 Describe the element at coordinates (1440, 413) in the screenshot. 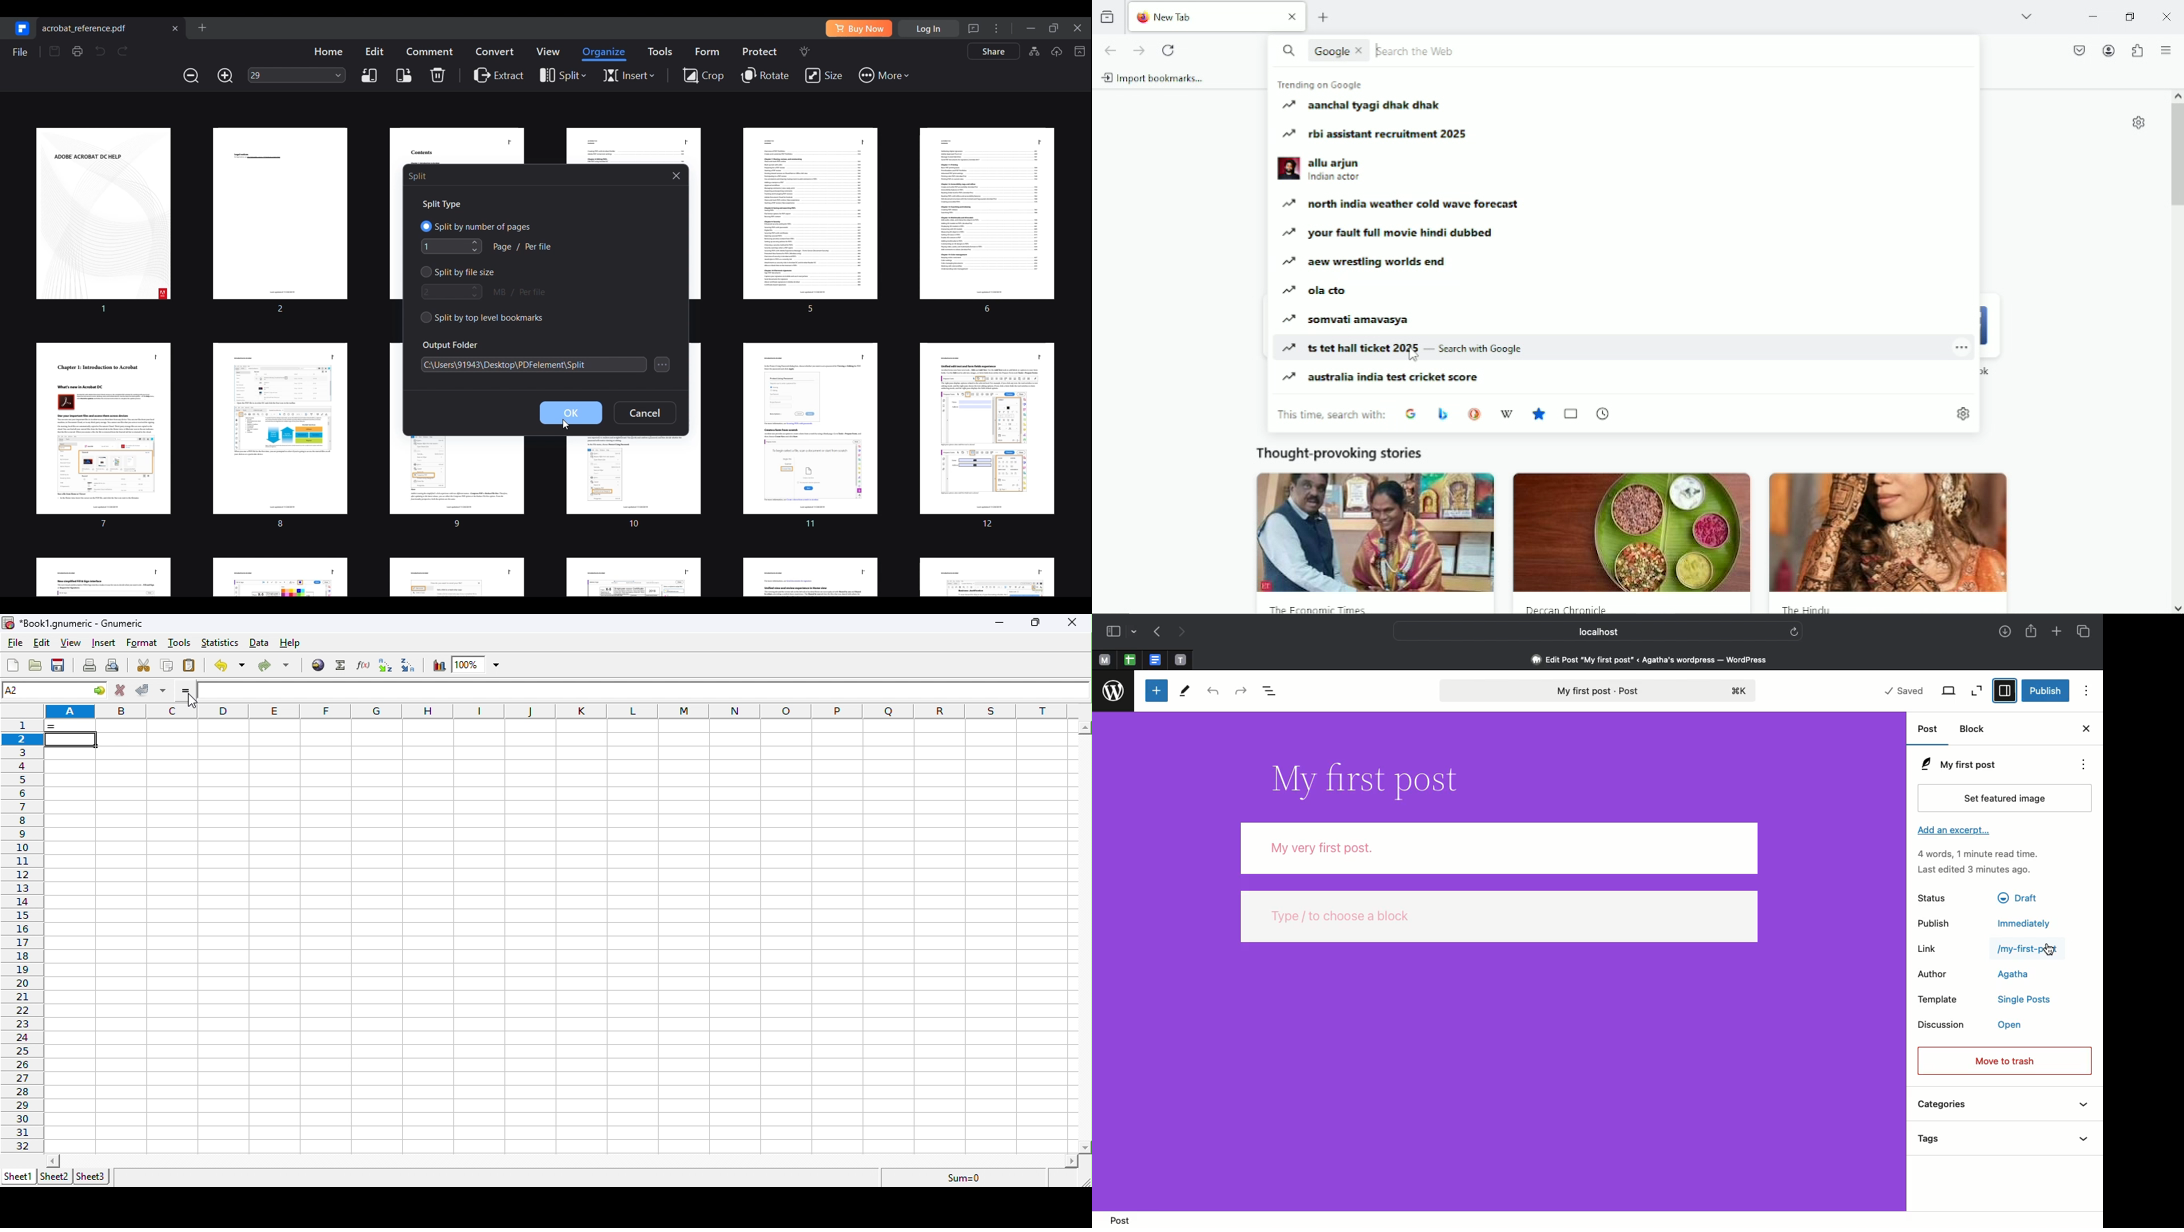

I see `bing` at that location.